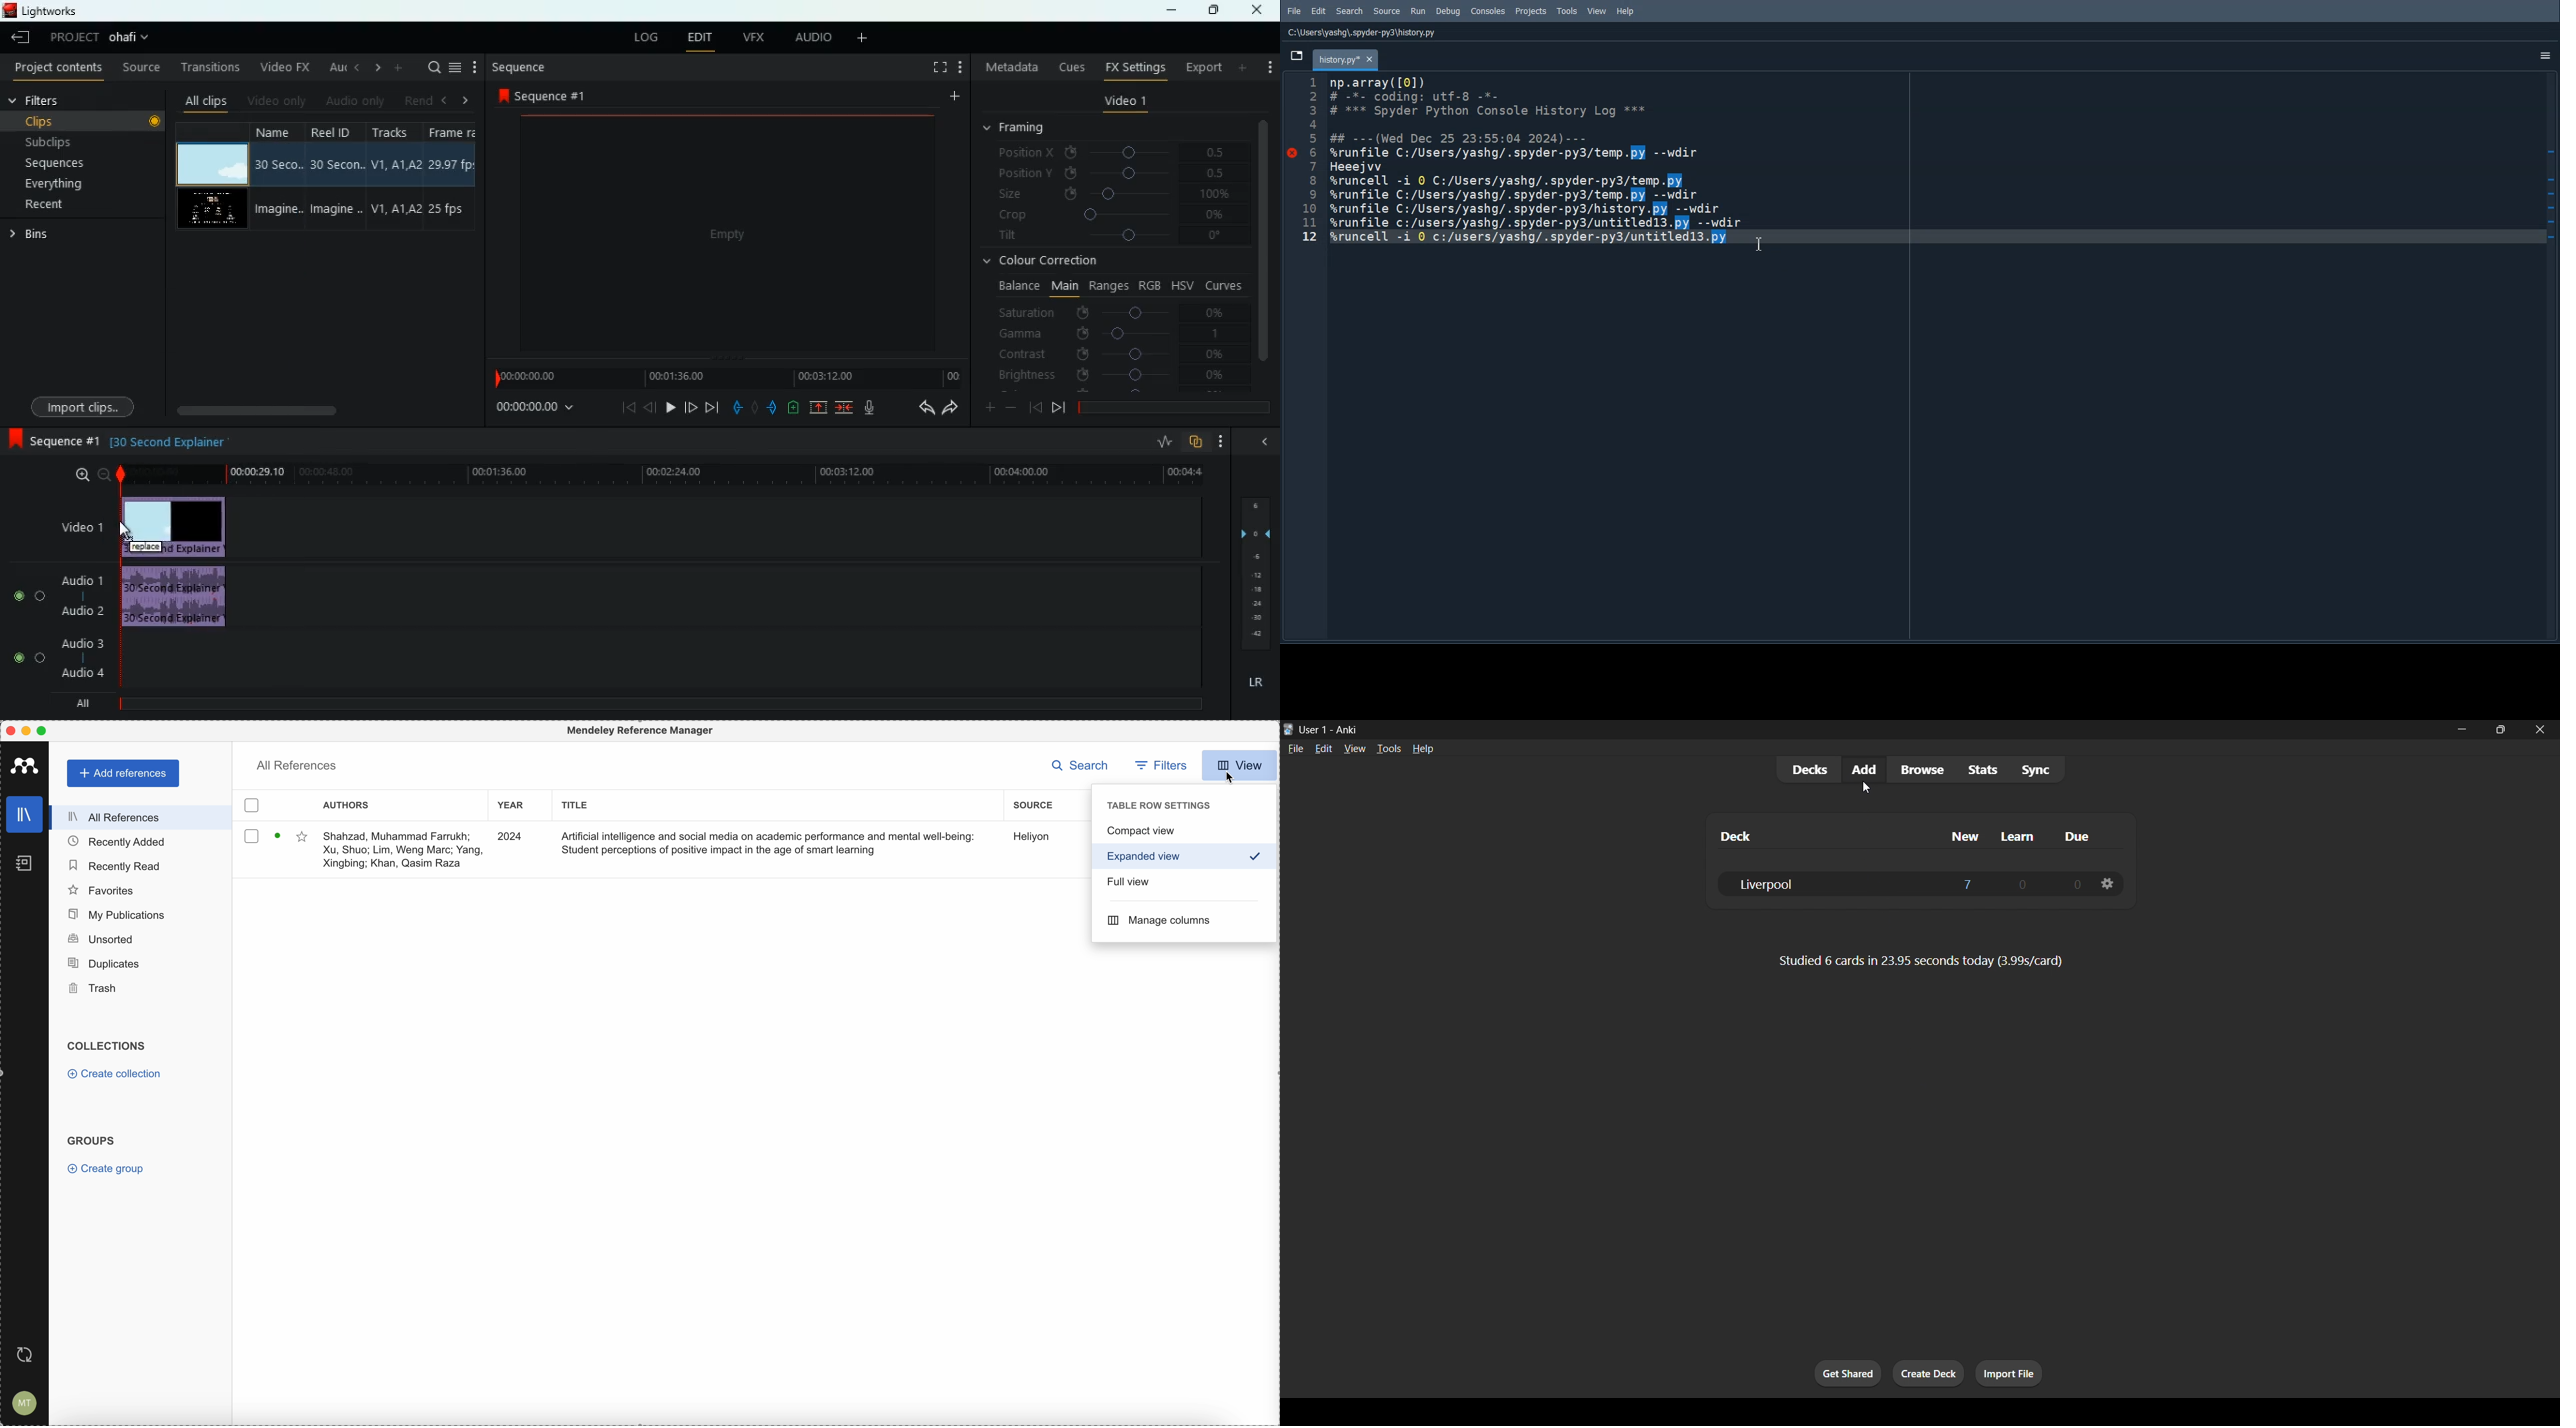  Describe the element at coordinates (91, 989) in the screenshot. I see `trash` at that location.